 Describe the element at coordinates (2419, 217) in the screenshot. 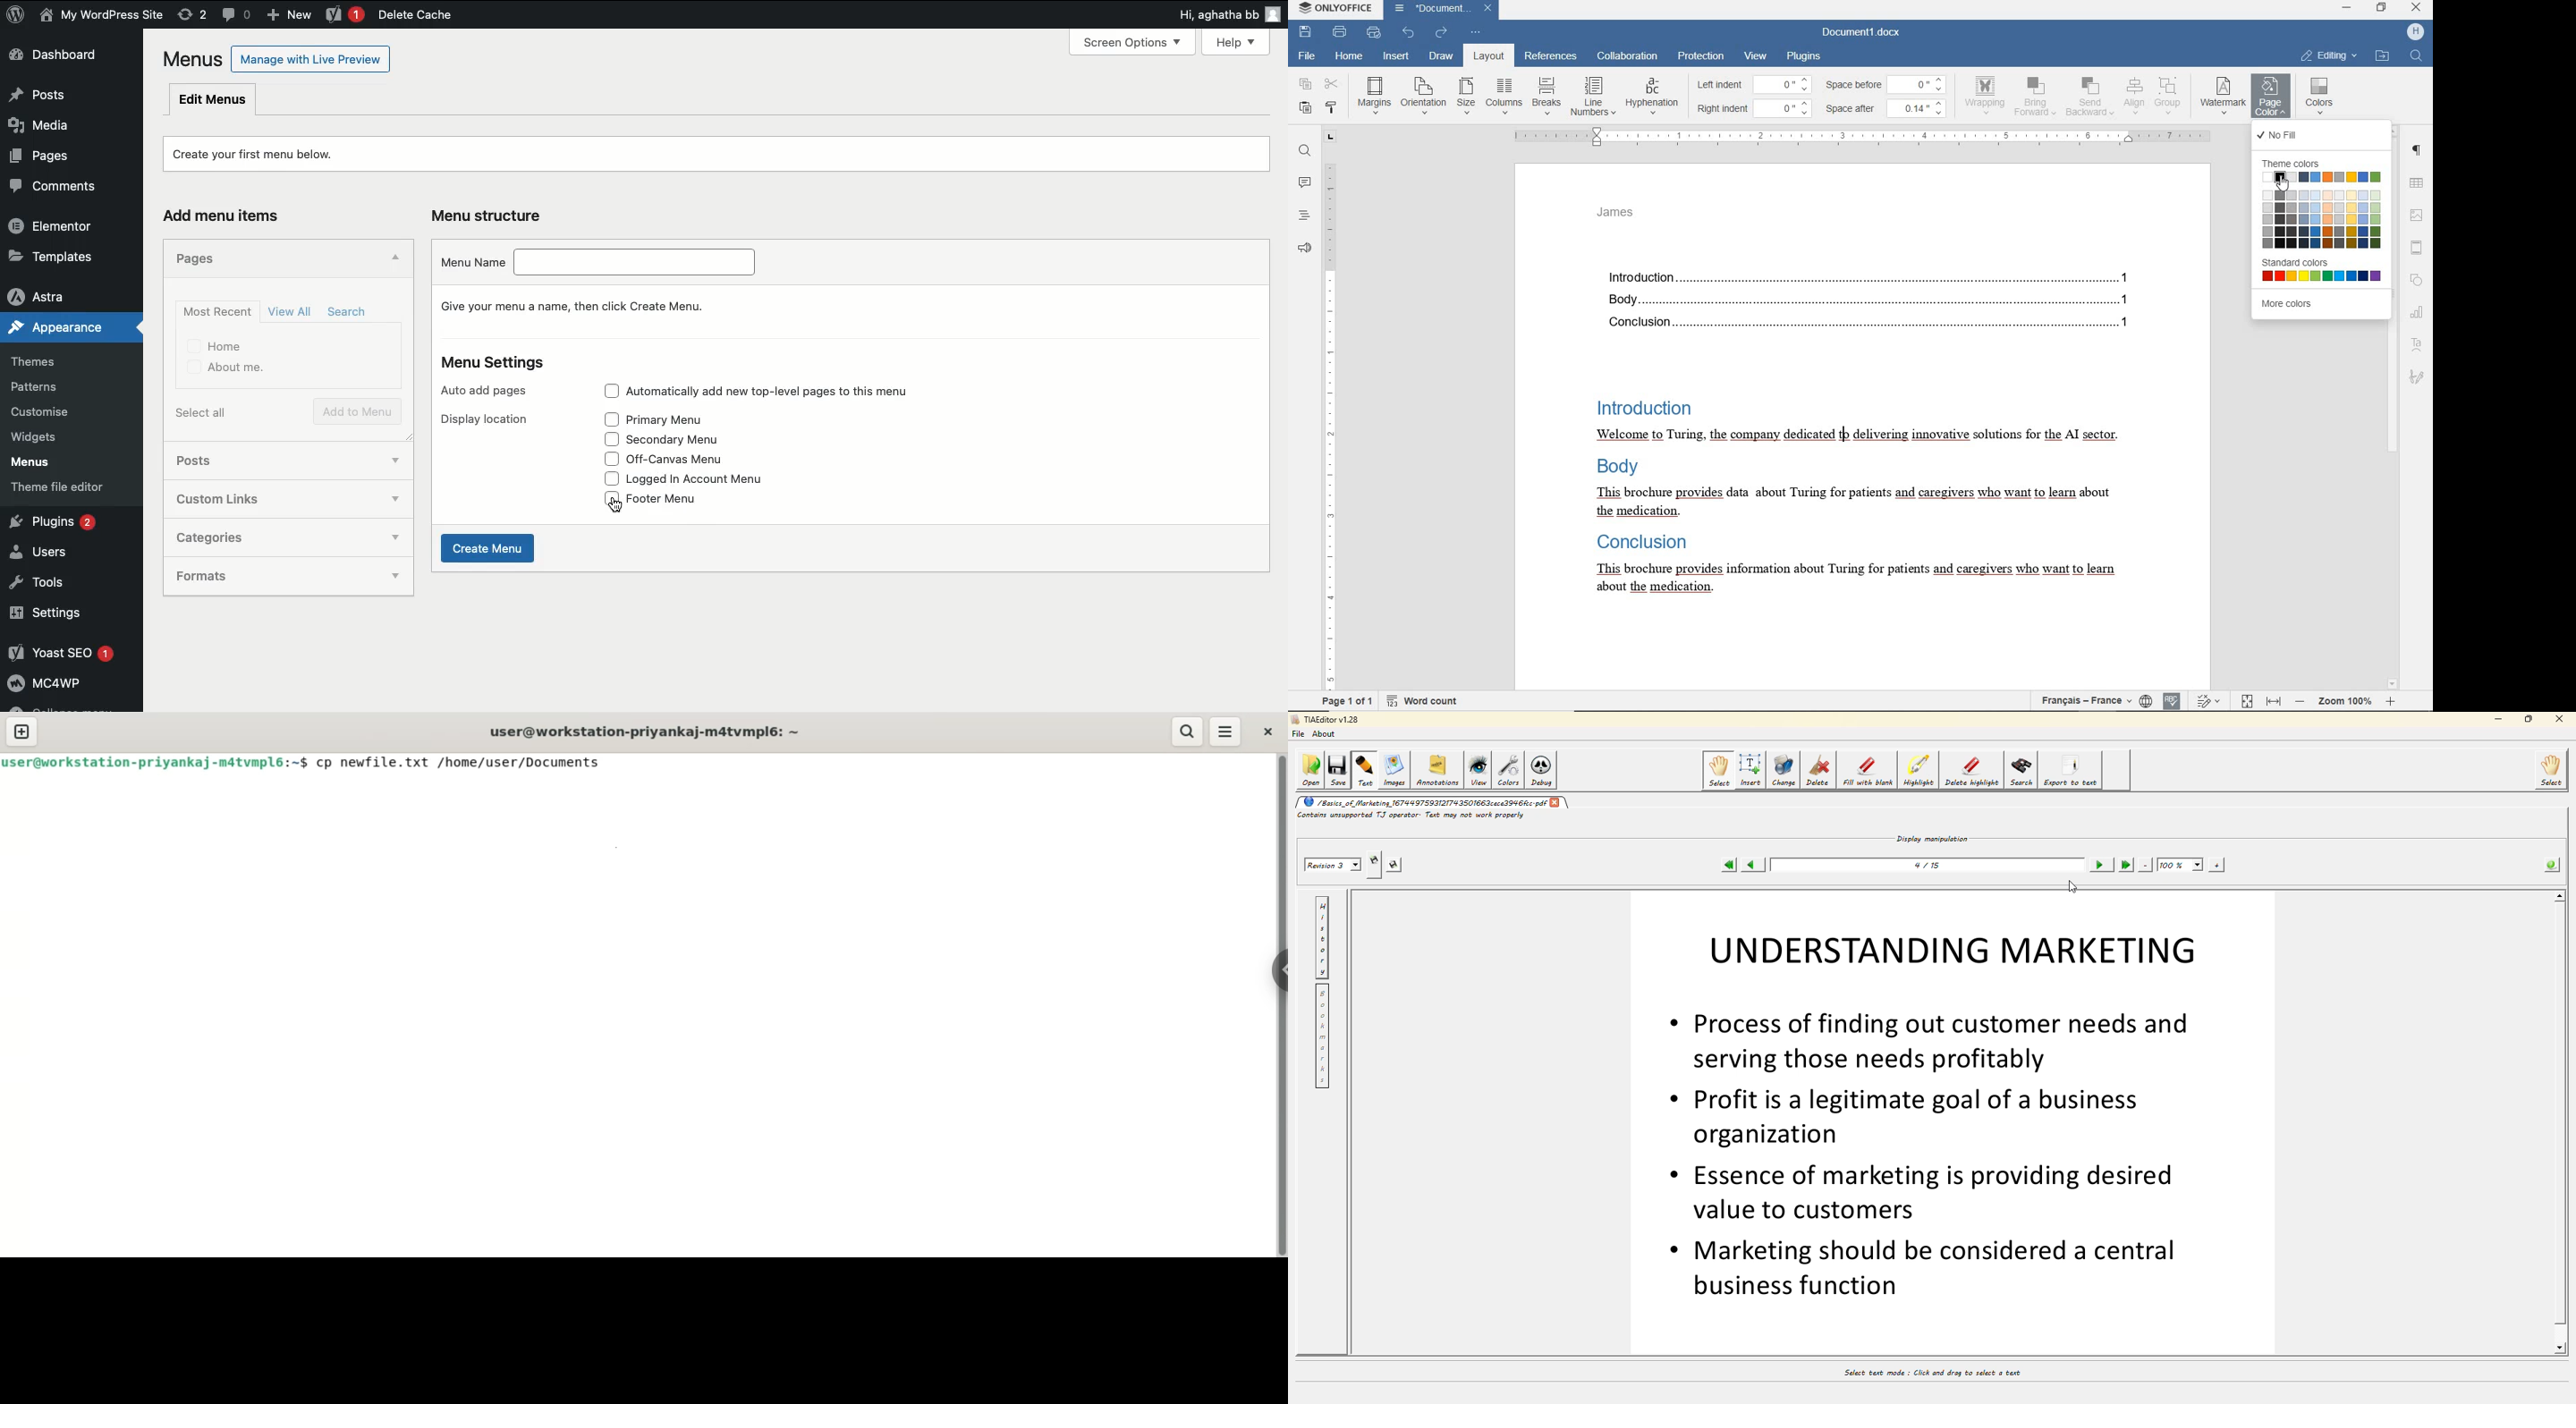

I see `image` at that location.